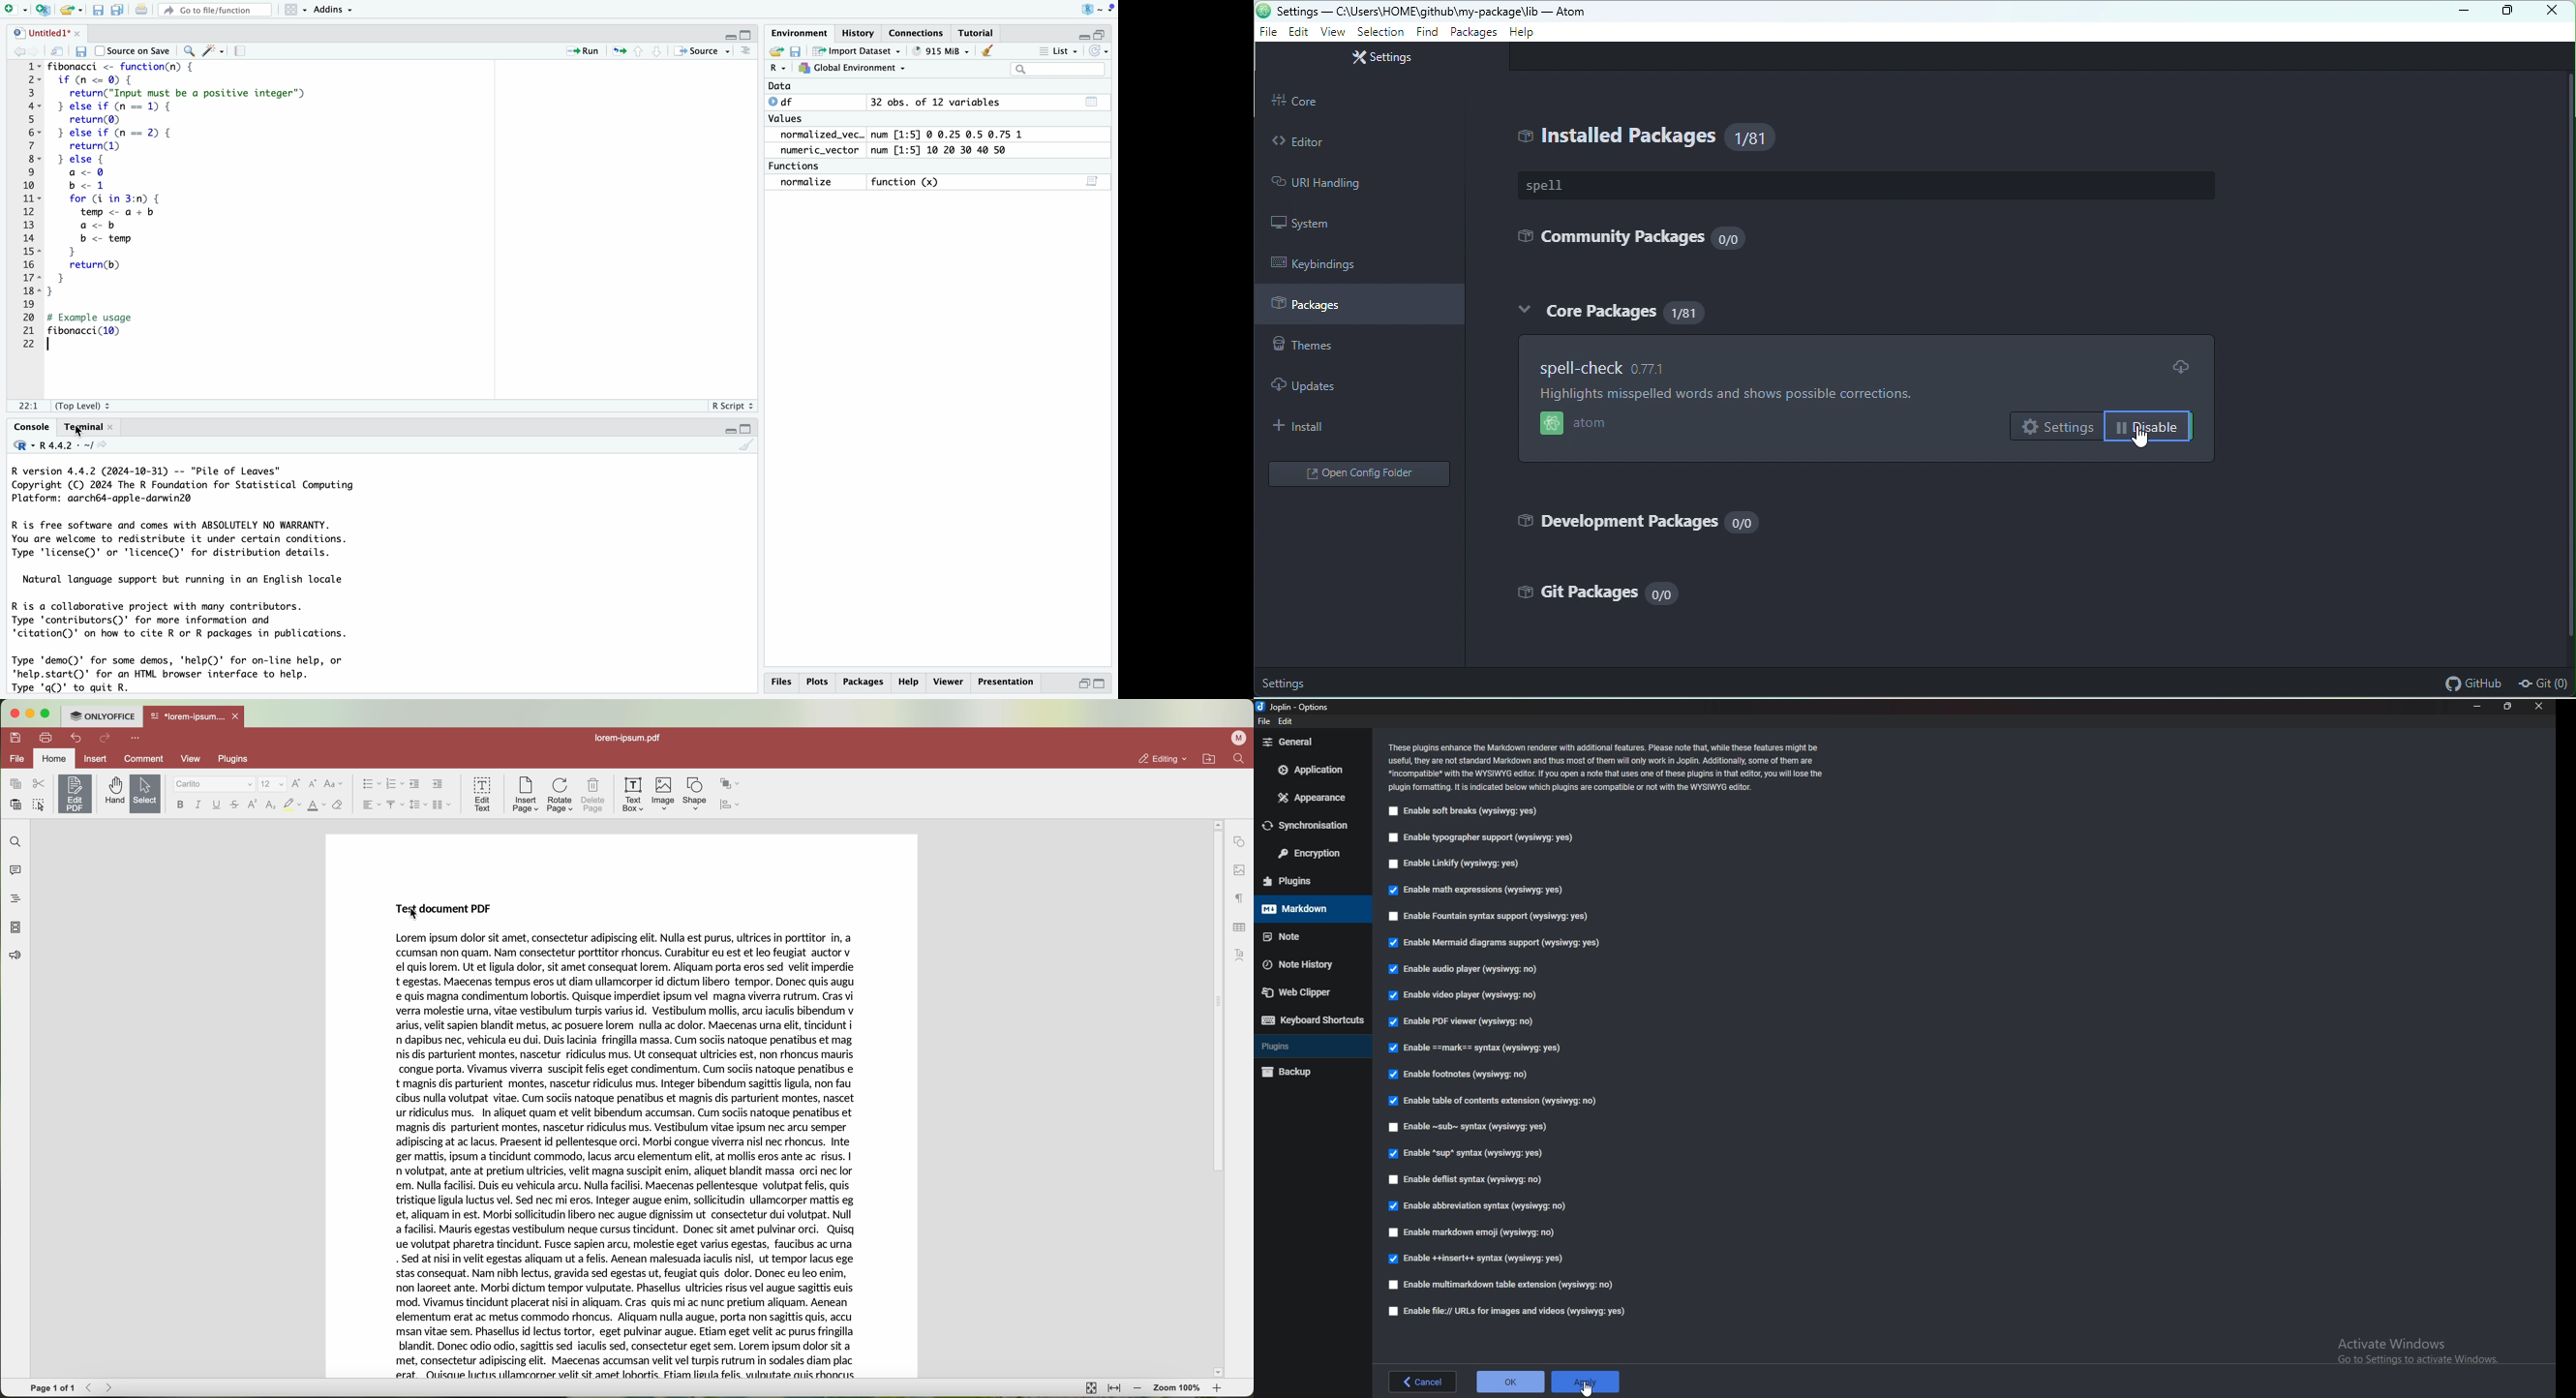  Describe the element at coordinates (639, 53) in the screenshot. I see `go to previous chunk/section` at that location.